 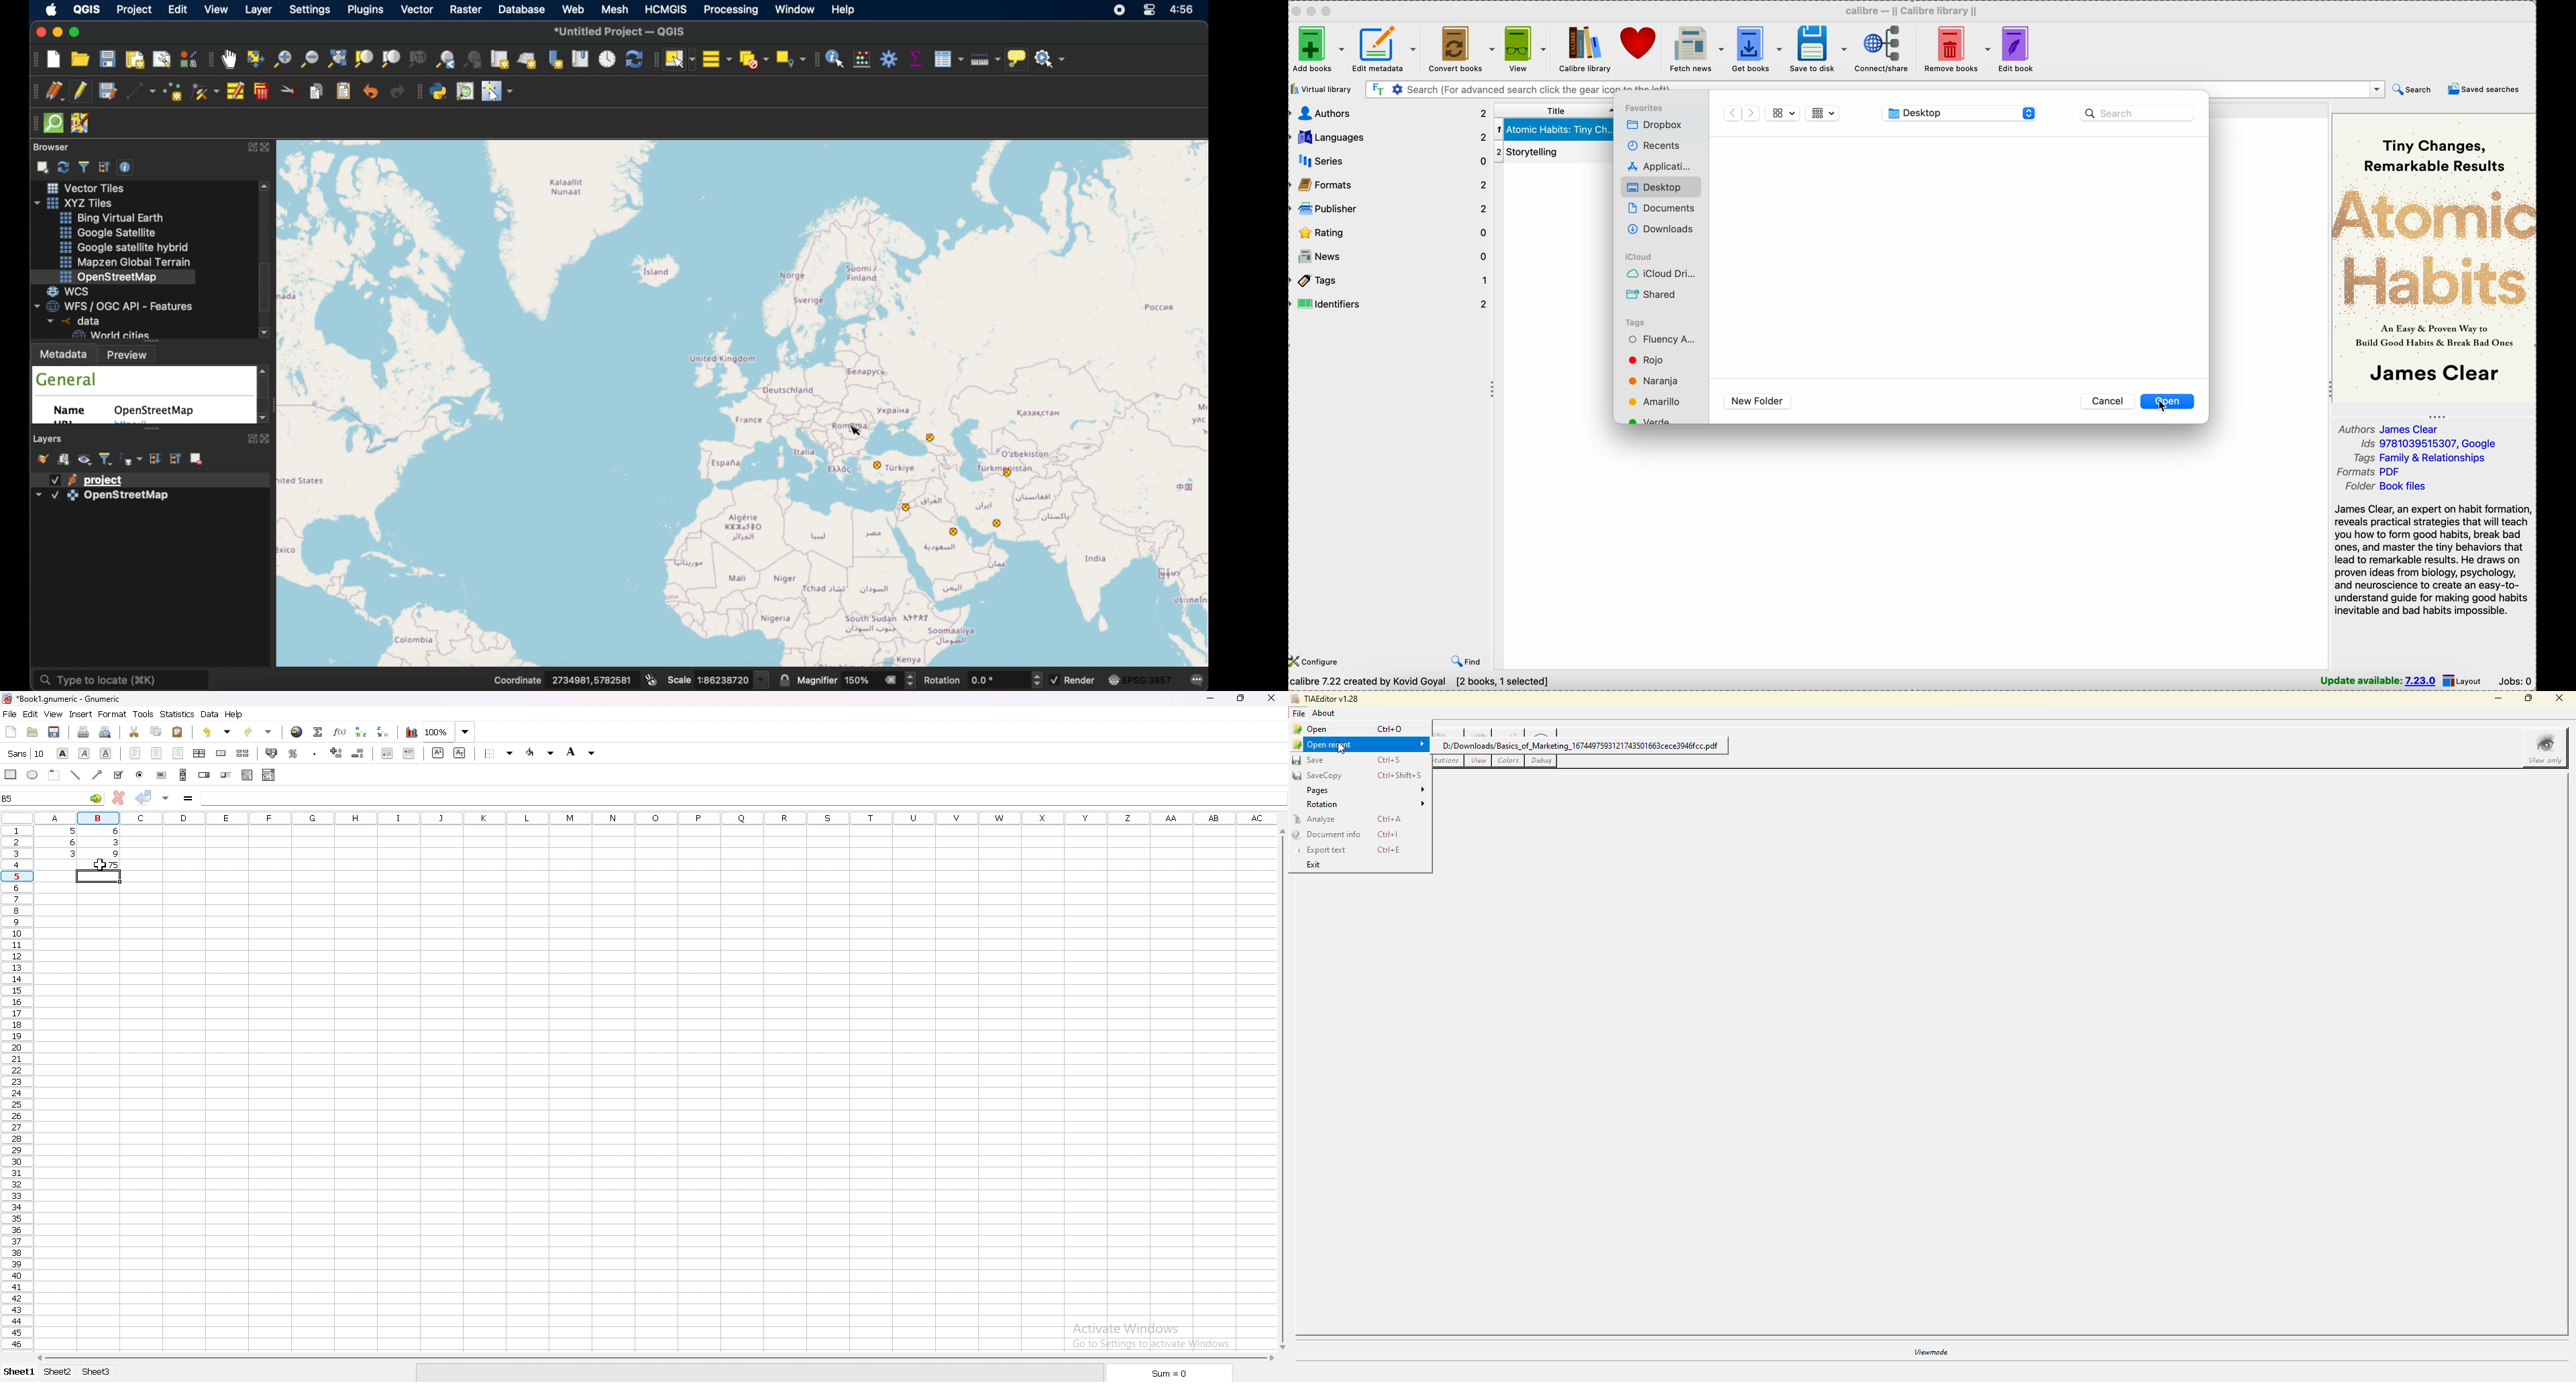 What do you see at coordinates (32, 733) in the screenshot?
I see `open` at bounding box center [32, 733].